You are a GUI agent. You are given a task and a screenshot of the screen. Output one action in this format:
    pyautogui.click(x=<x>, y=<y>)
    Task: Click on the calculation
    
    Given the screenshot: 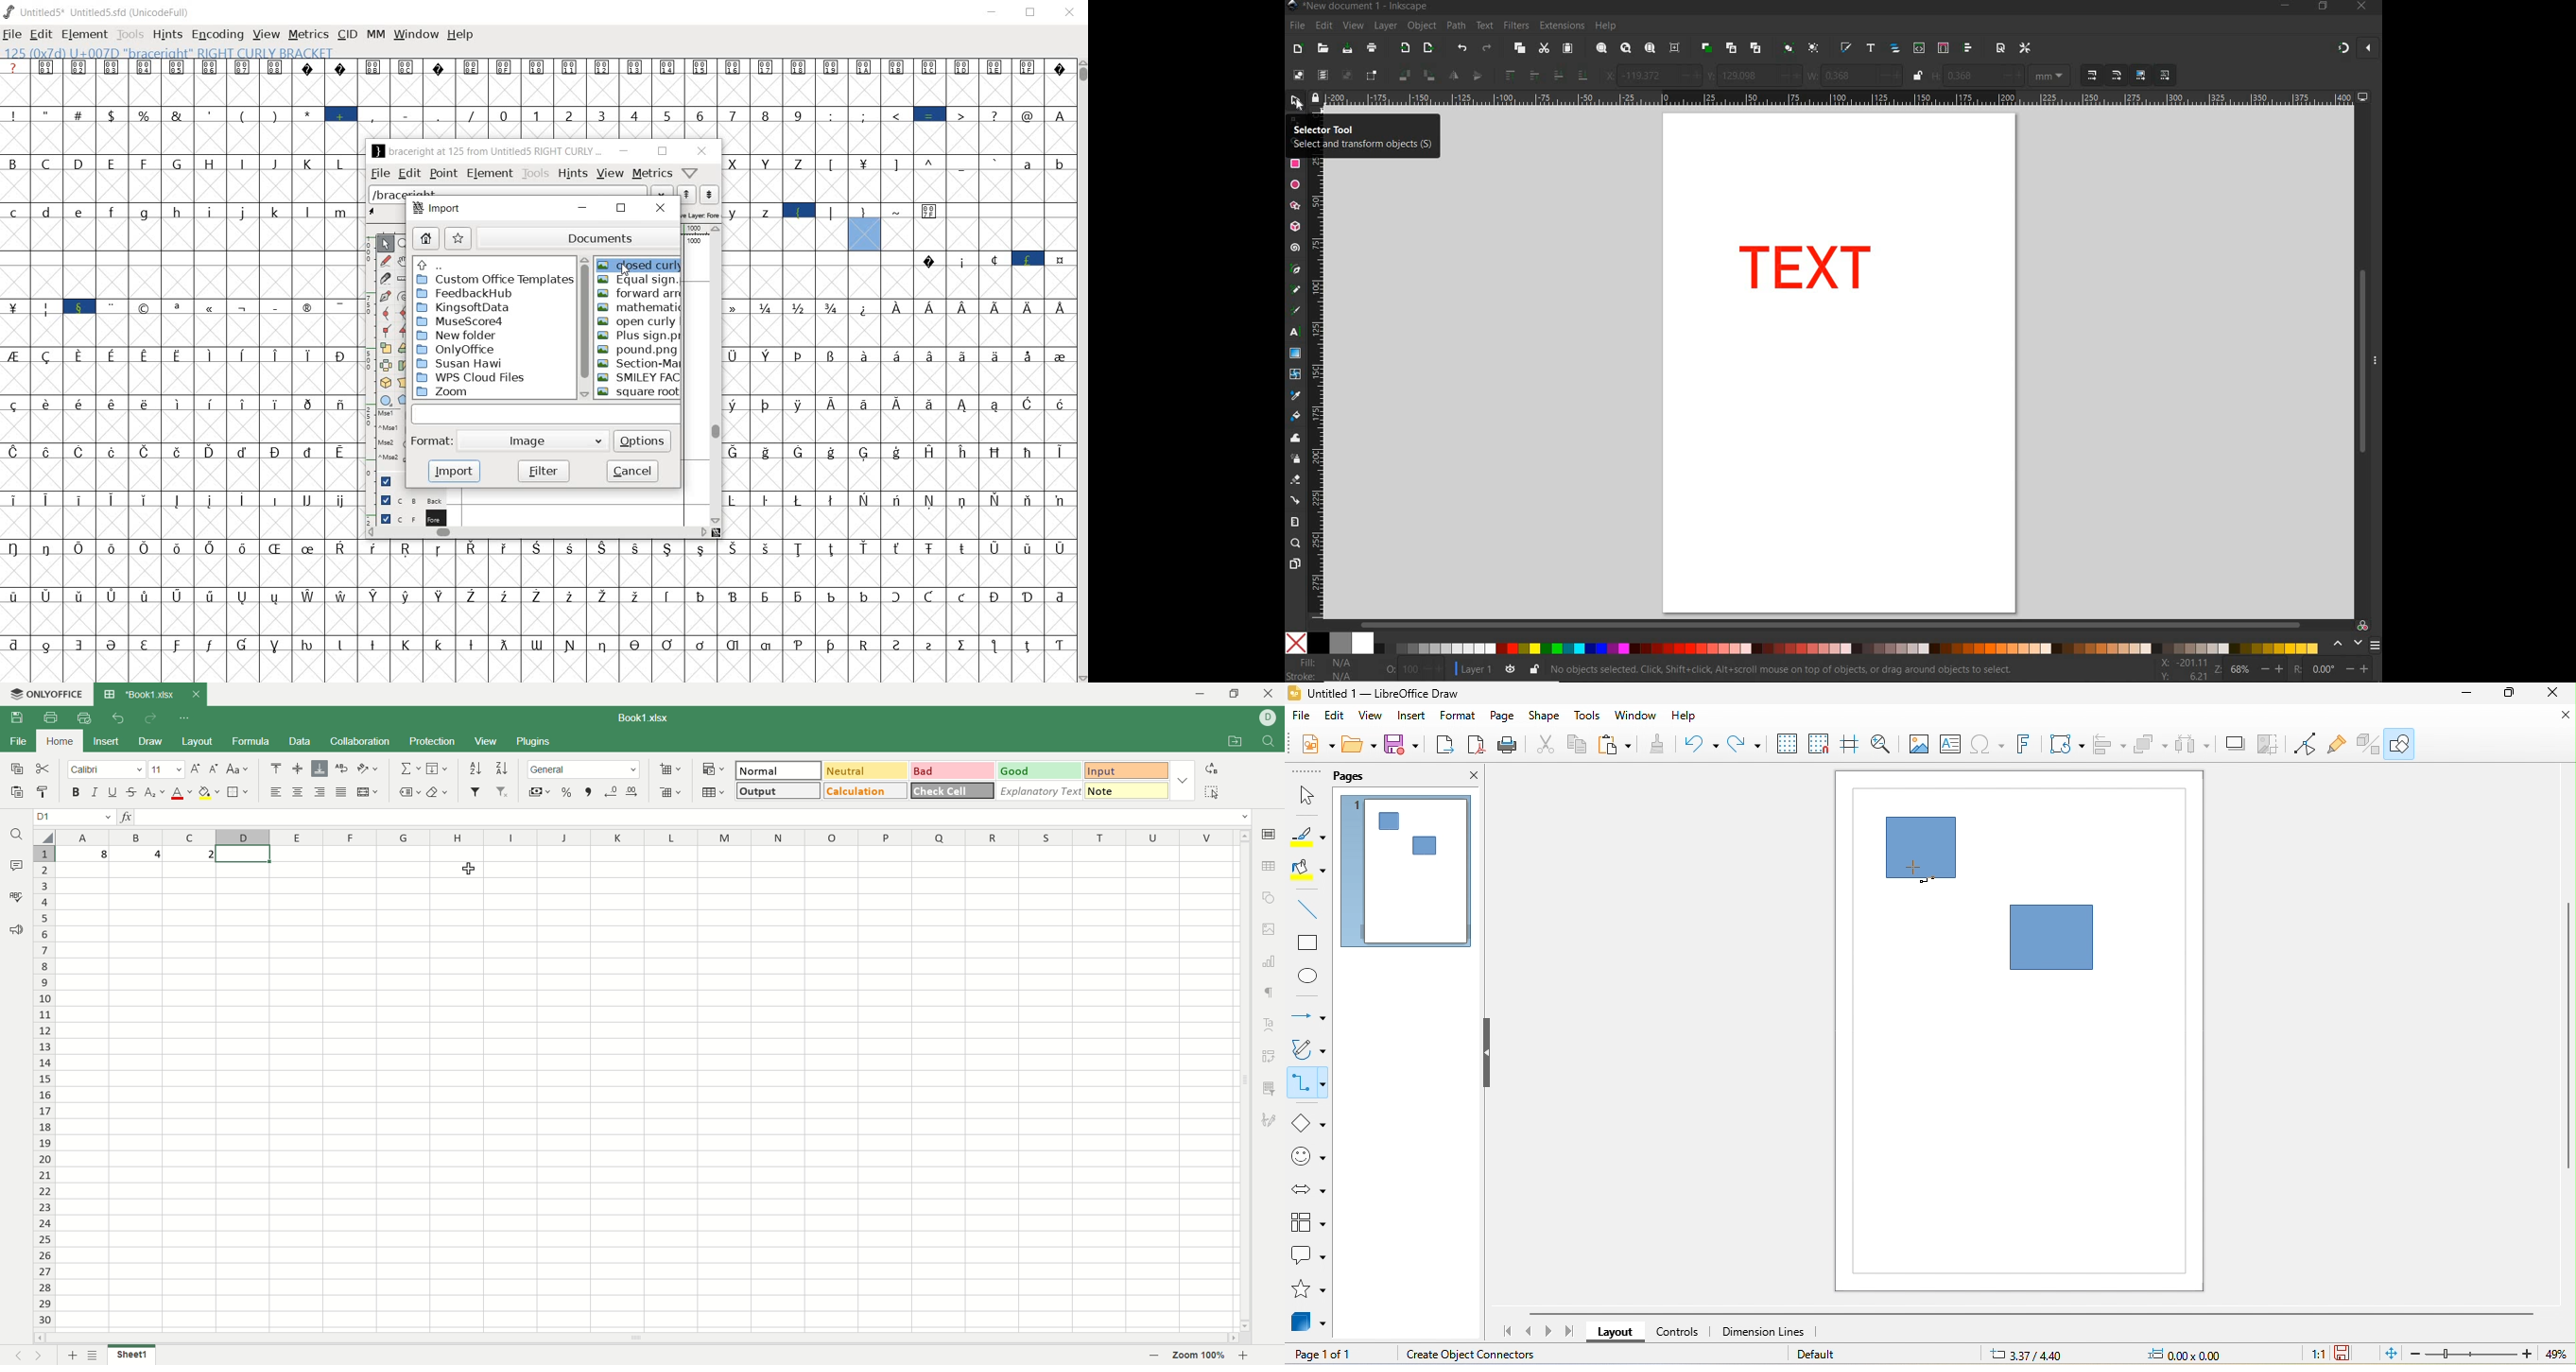 What is the action you would take?
    pyautogui.click(x=865, y=790)
    